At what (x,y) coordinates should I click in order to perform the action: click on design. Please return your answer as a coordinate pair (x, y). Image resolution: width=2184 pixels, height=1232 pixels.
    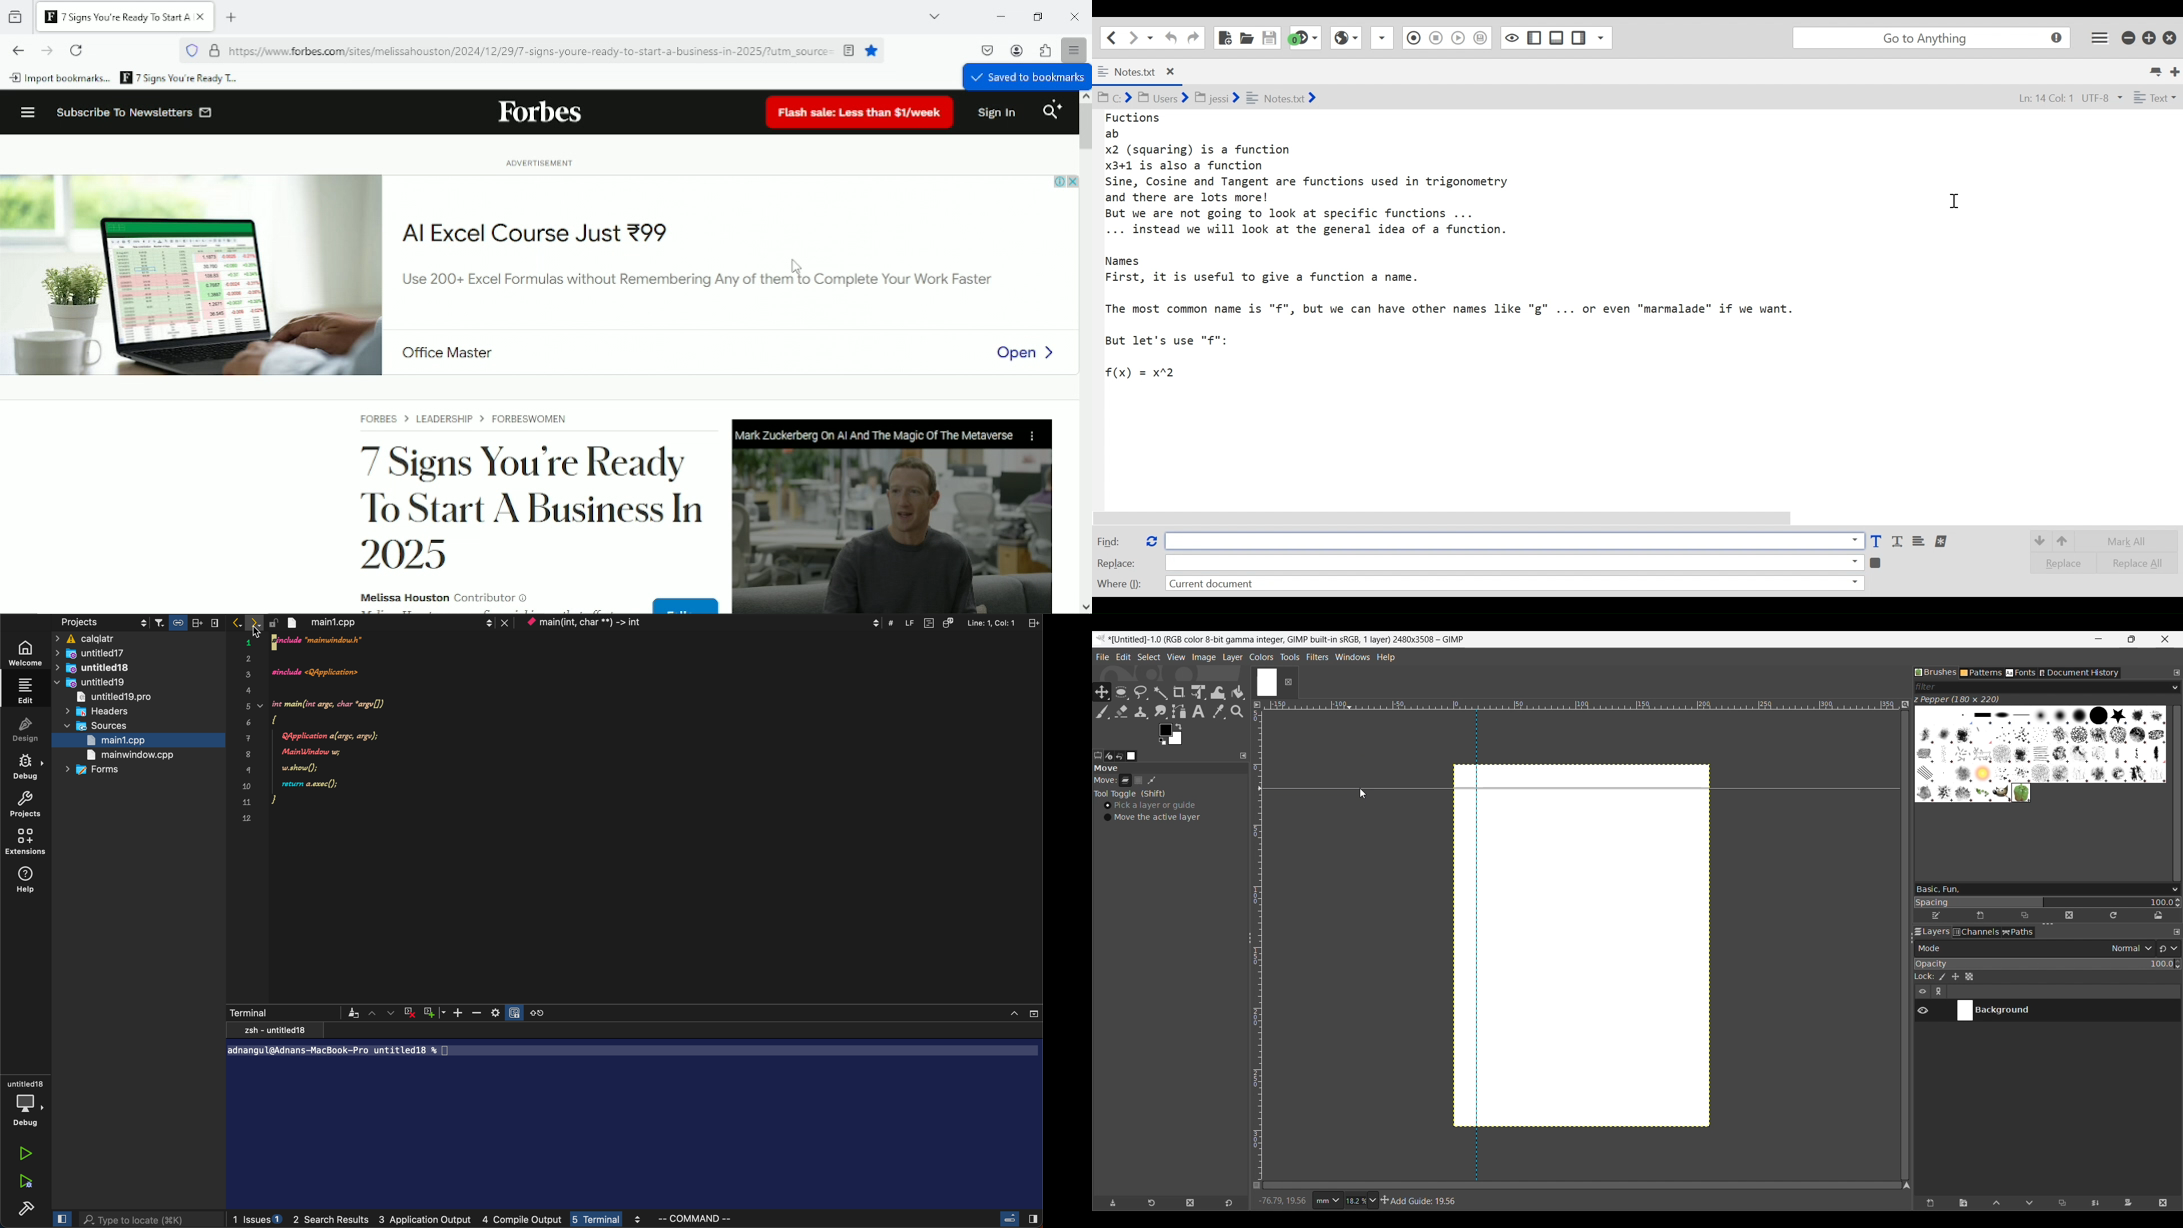
    Looking at the image, I should click on (32, 728).